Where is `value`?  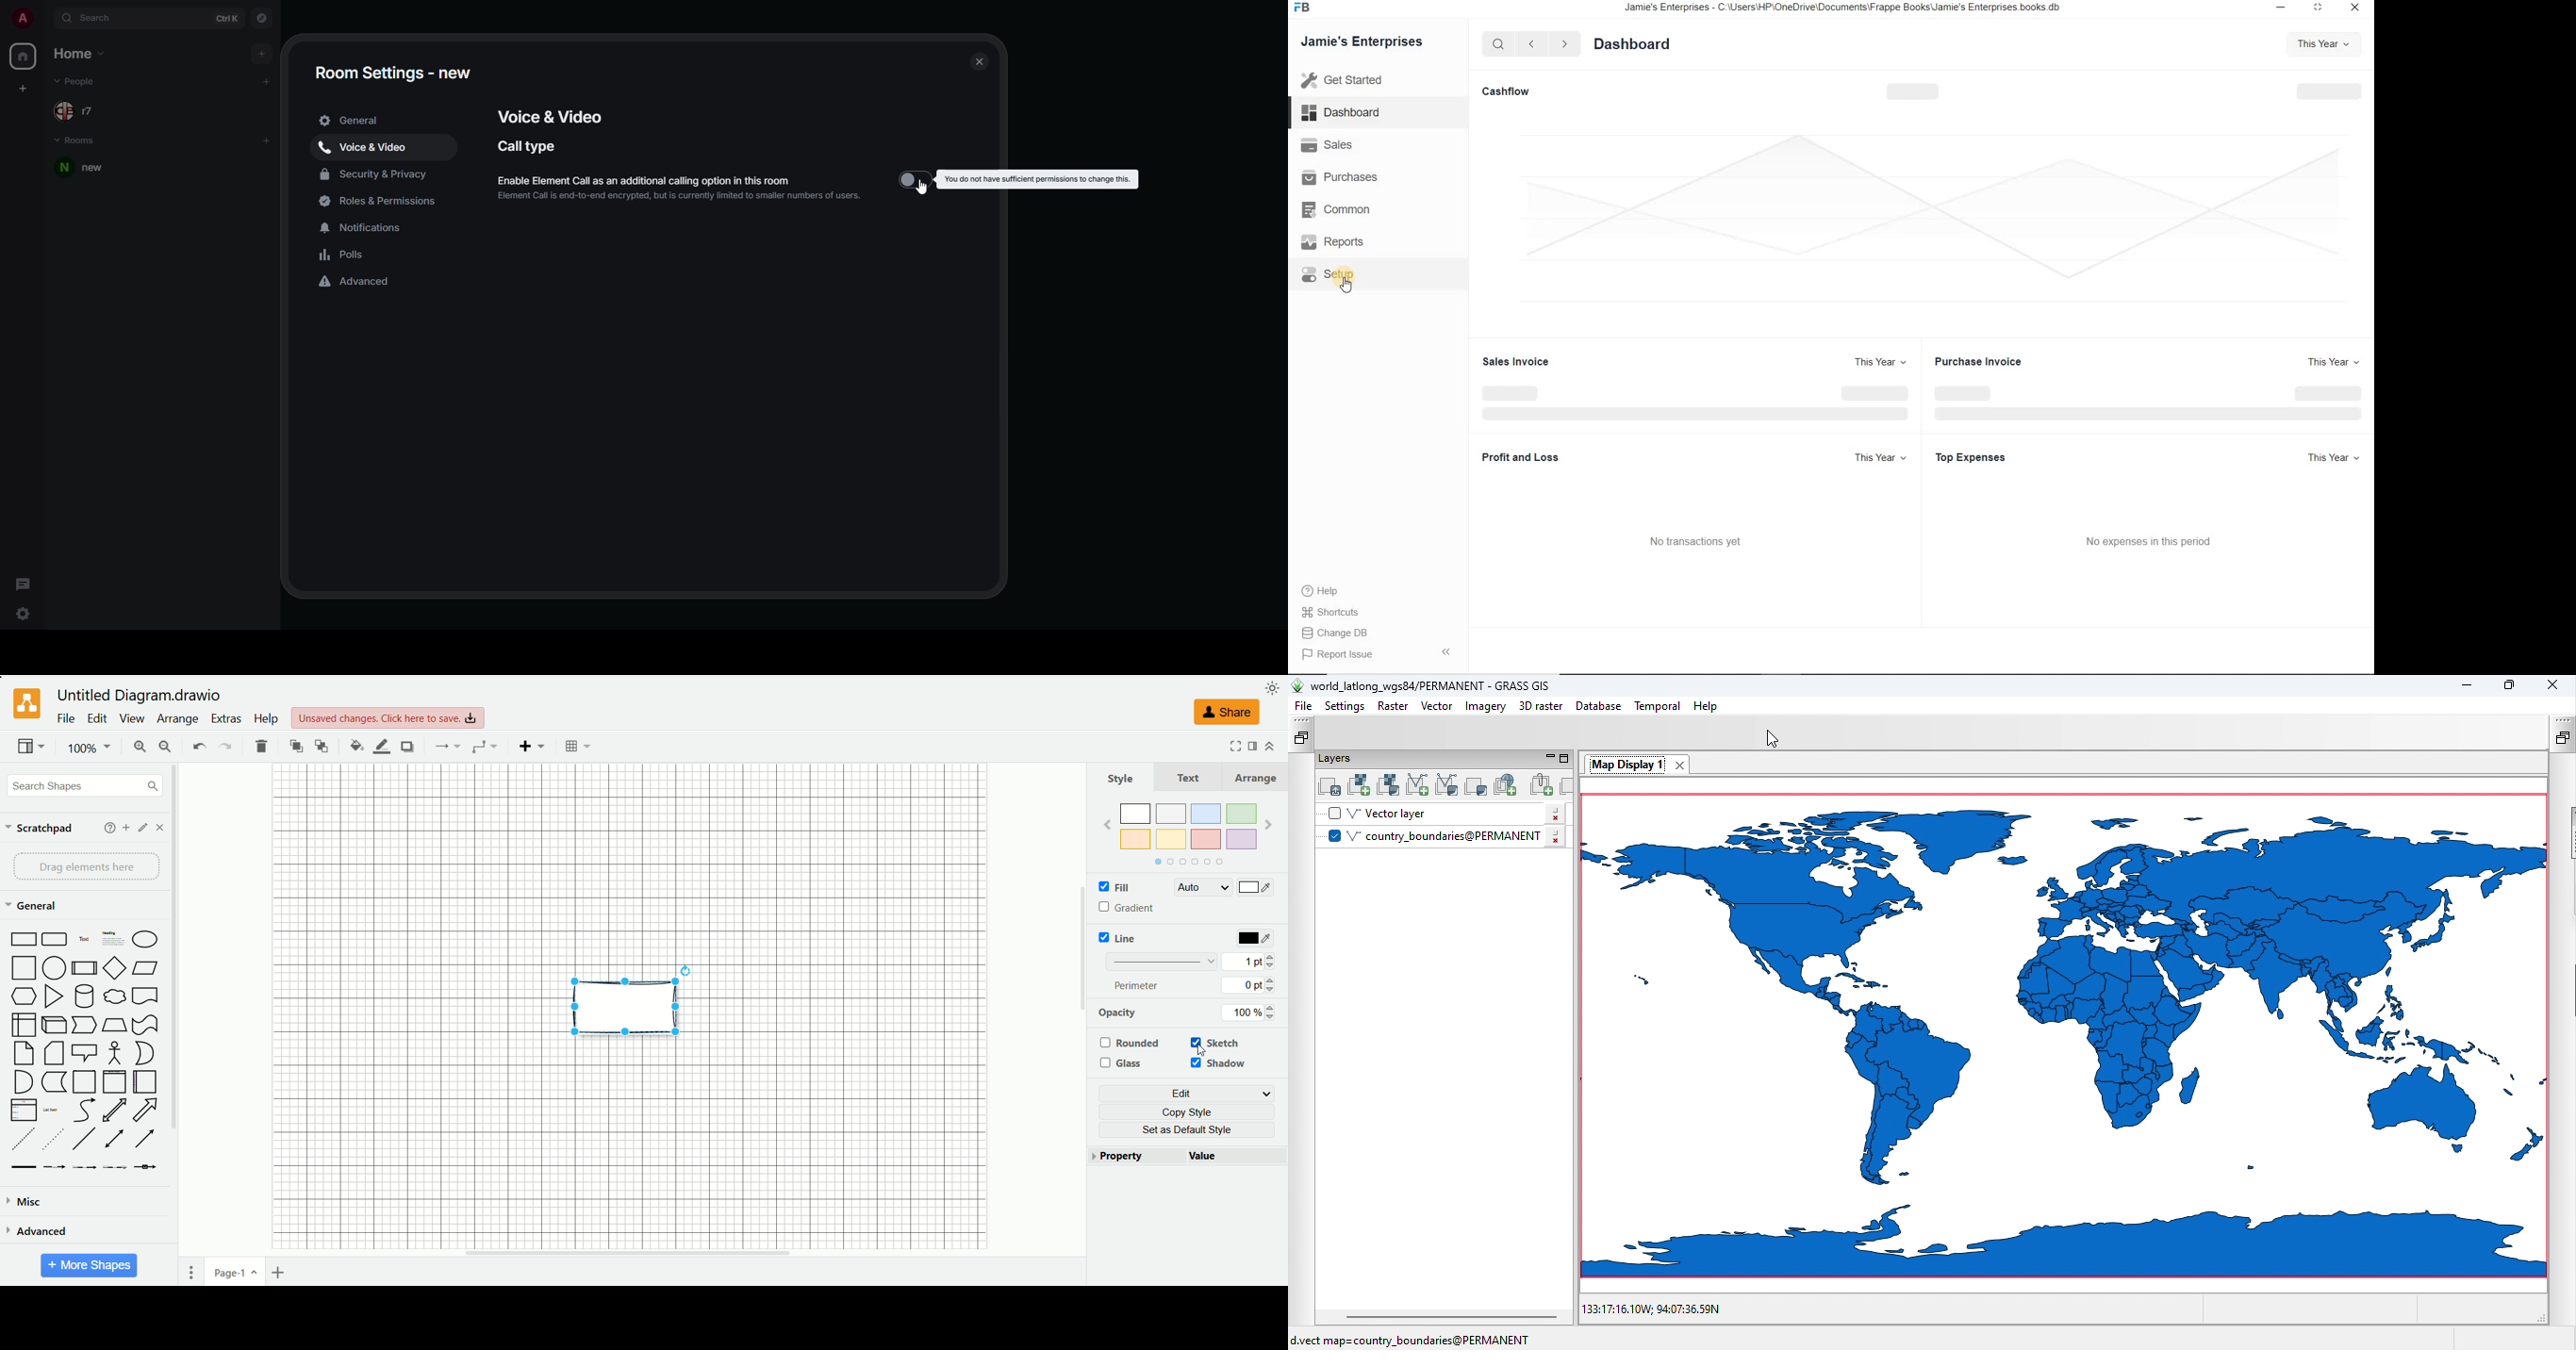 value is located at coordinates (1236, 1158).